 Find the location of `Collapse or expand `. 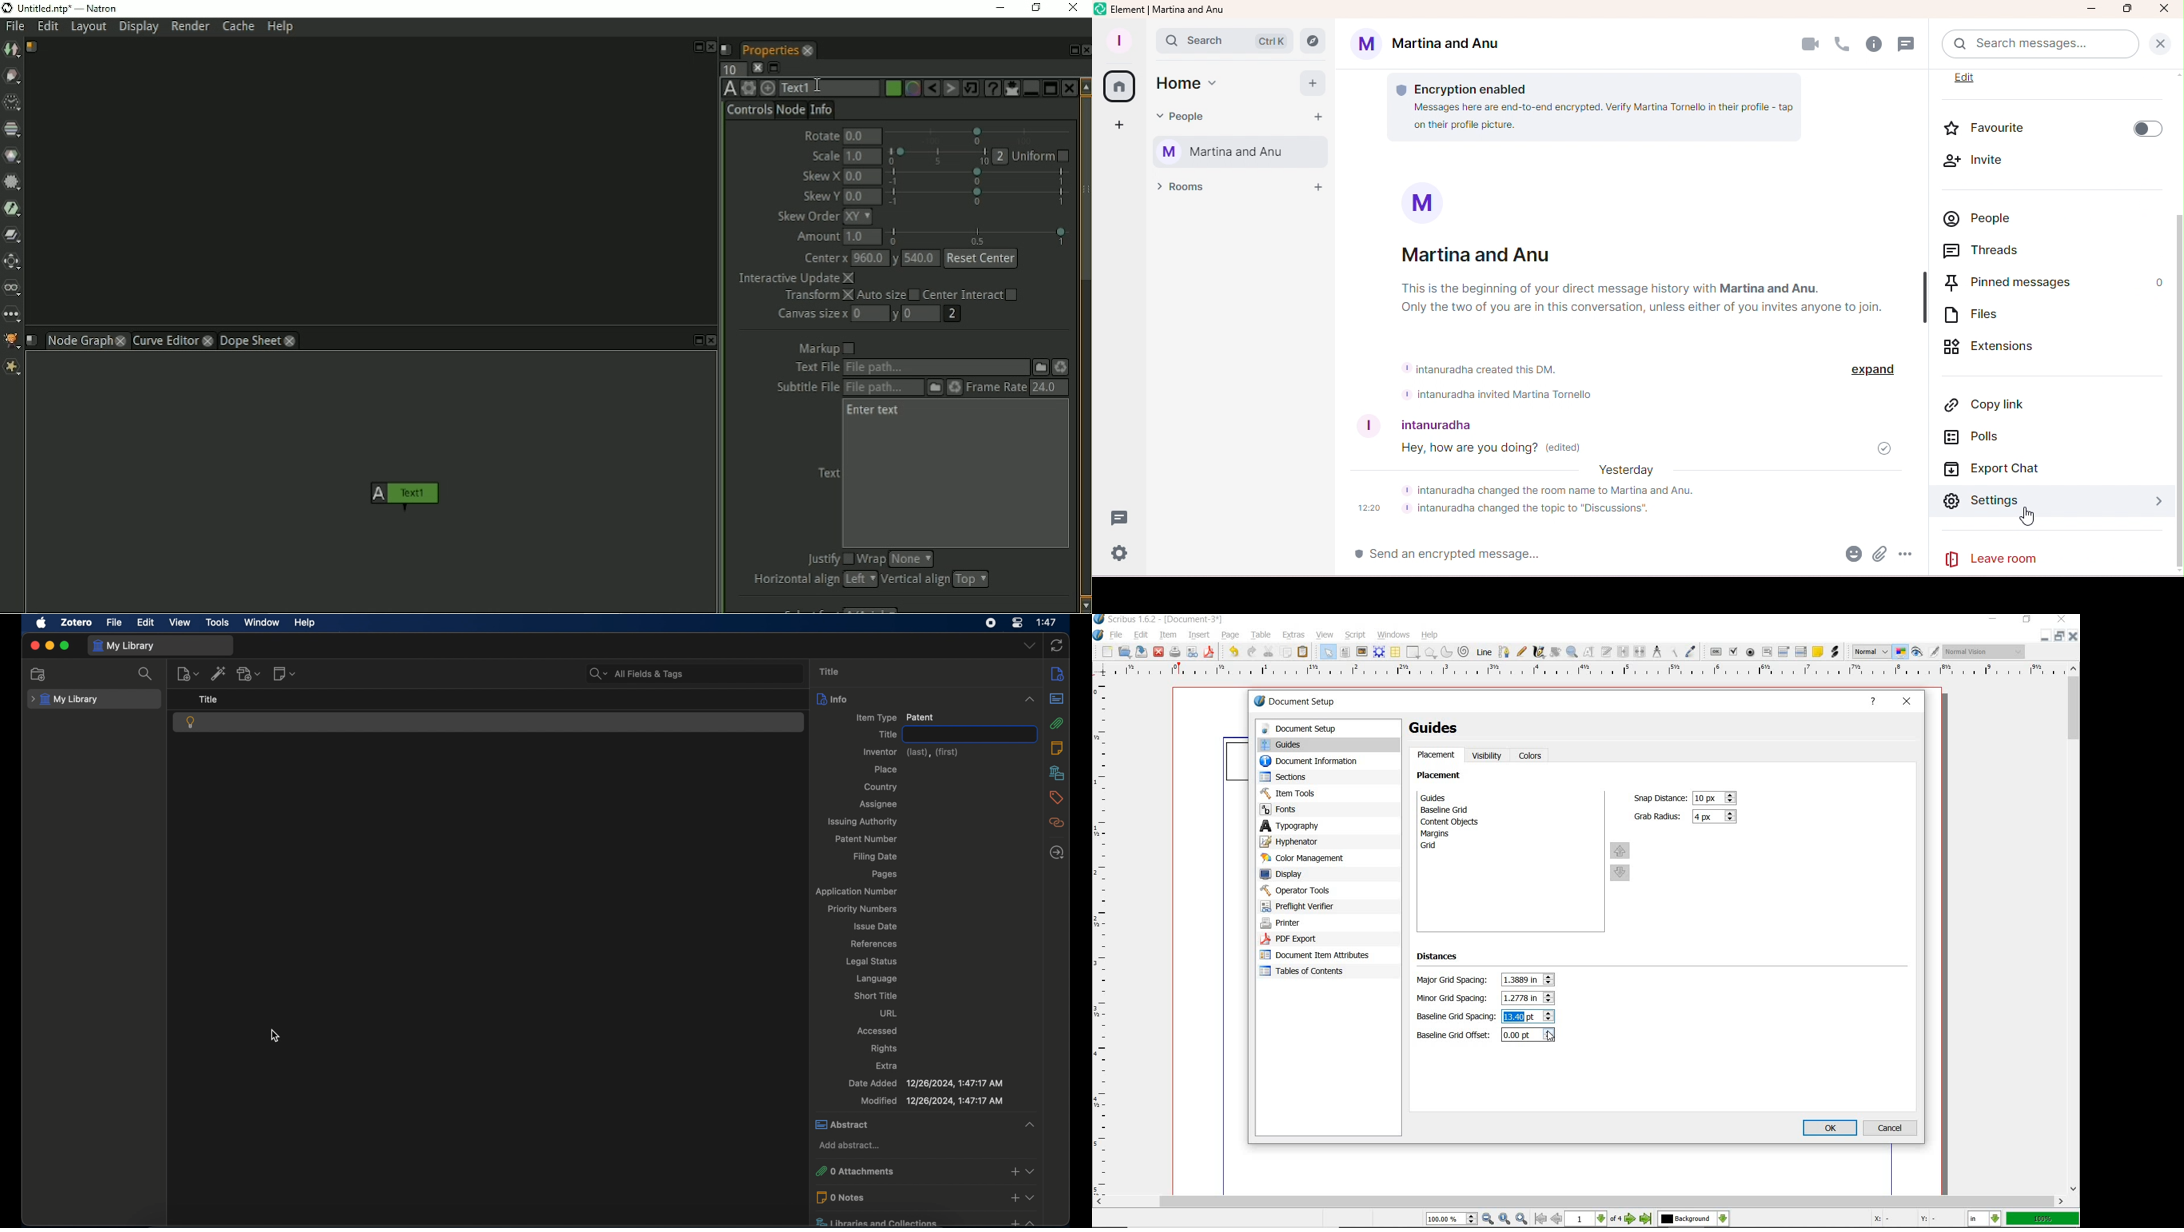

Collapse or expand  is located at coordinates (1034, 1171).